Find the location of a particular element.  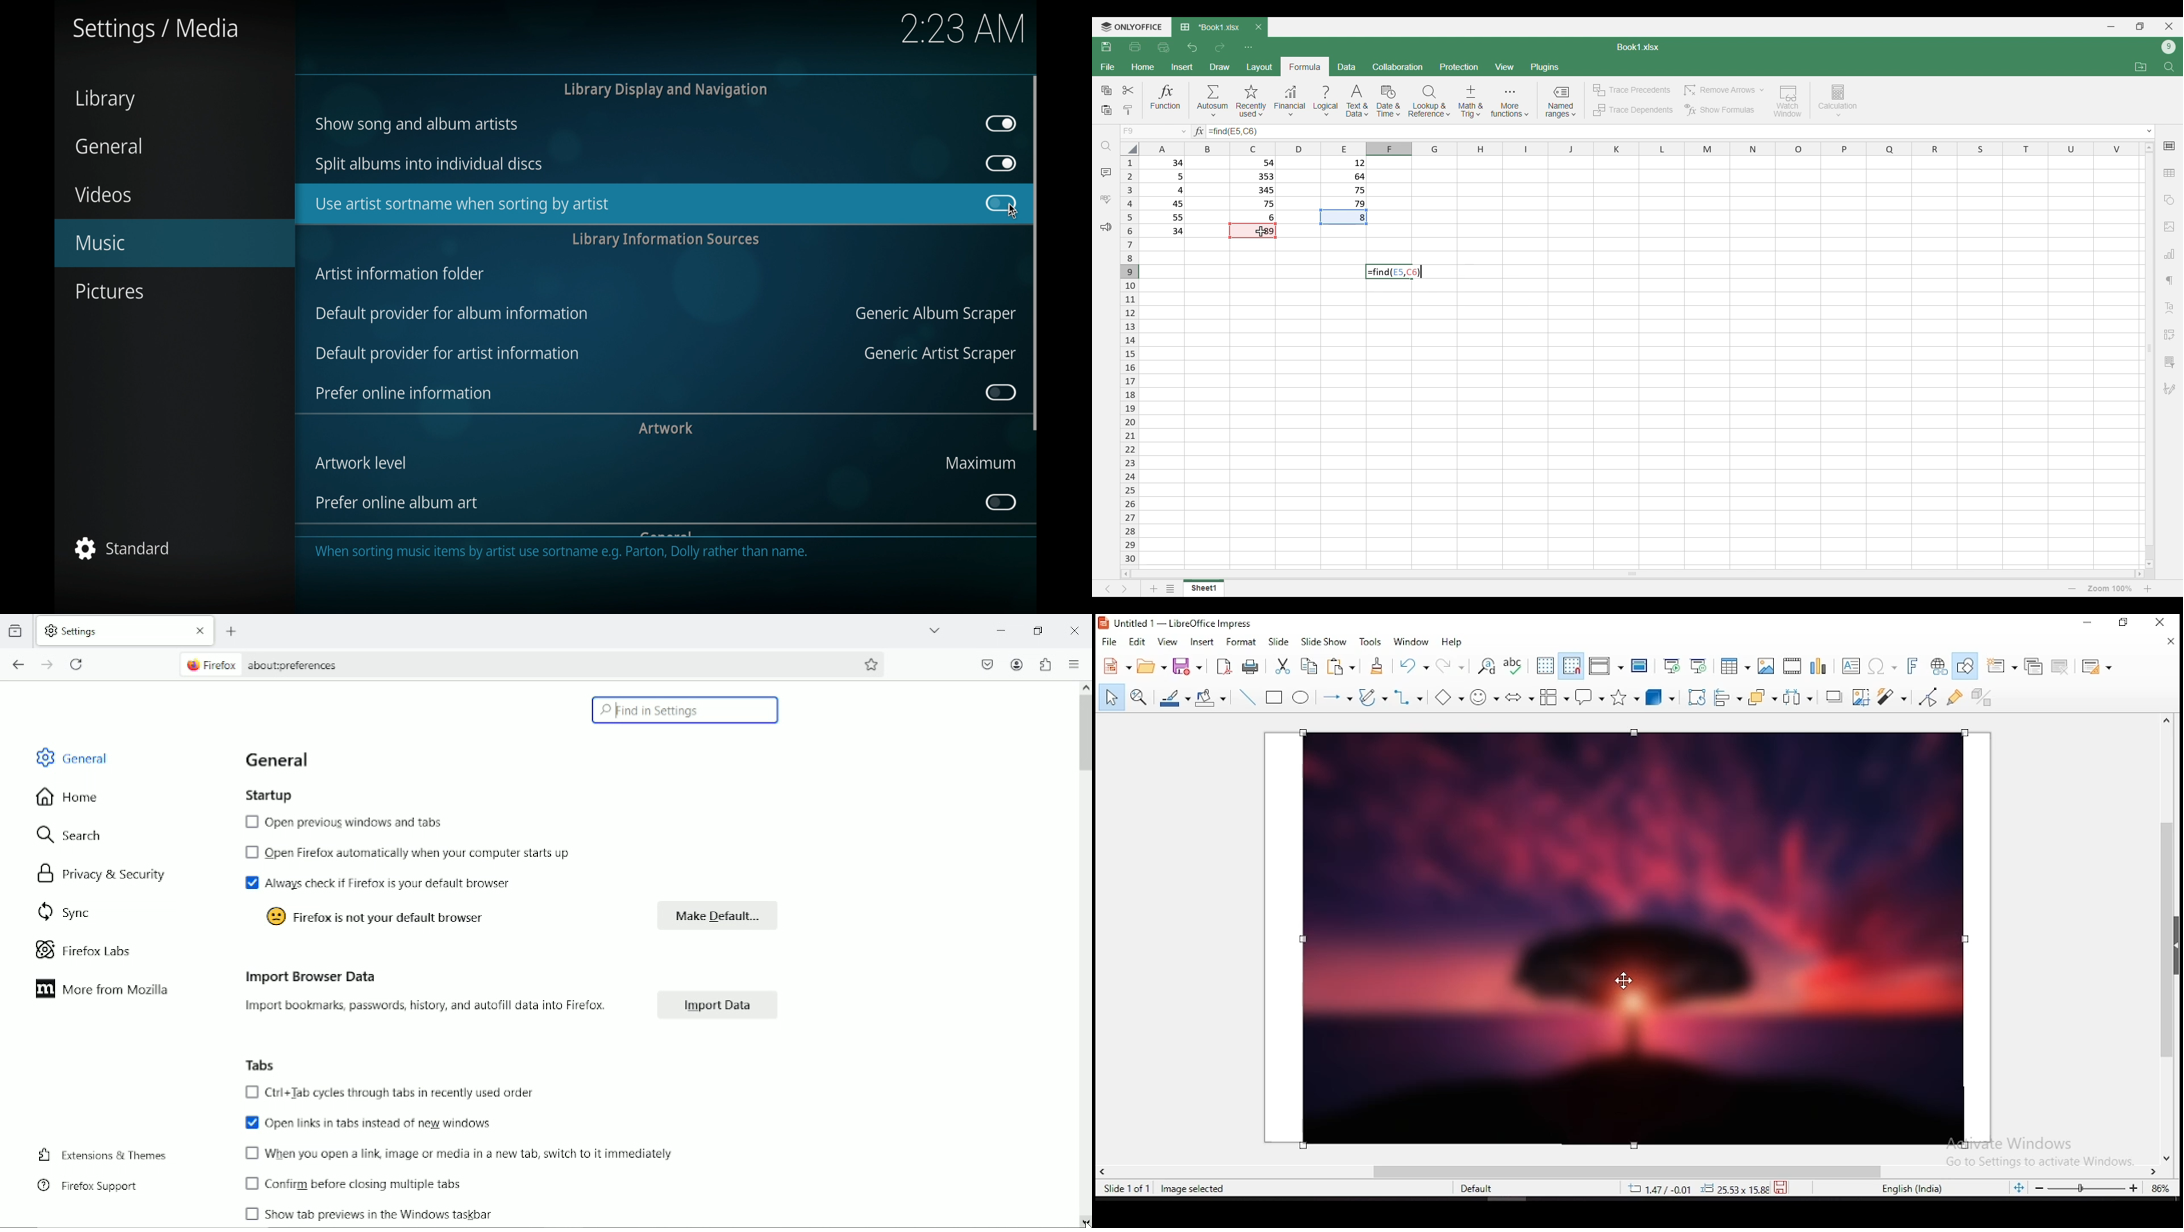

Redo is located at coordinates (1219, 48).